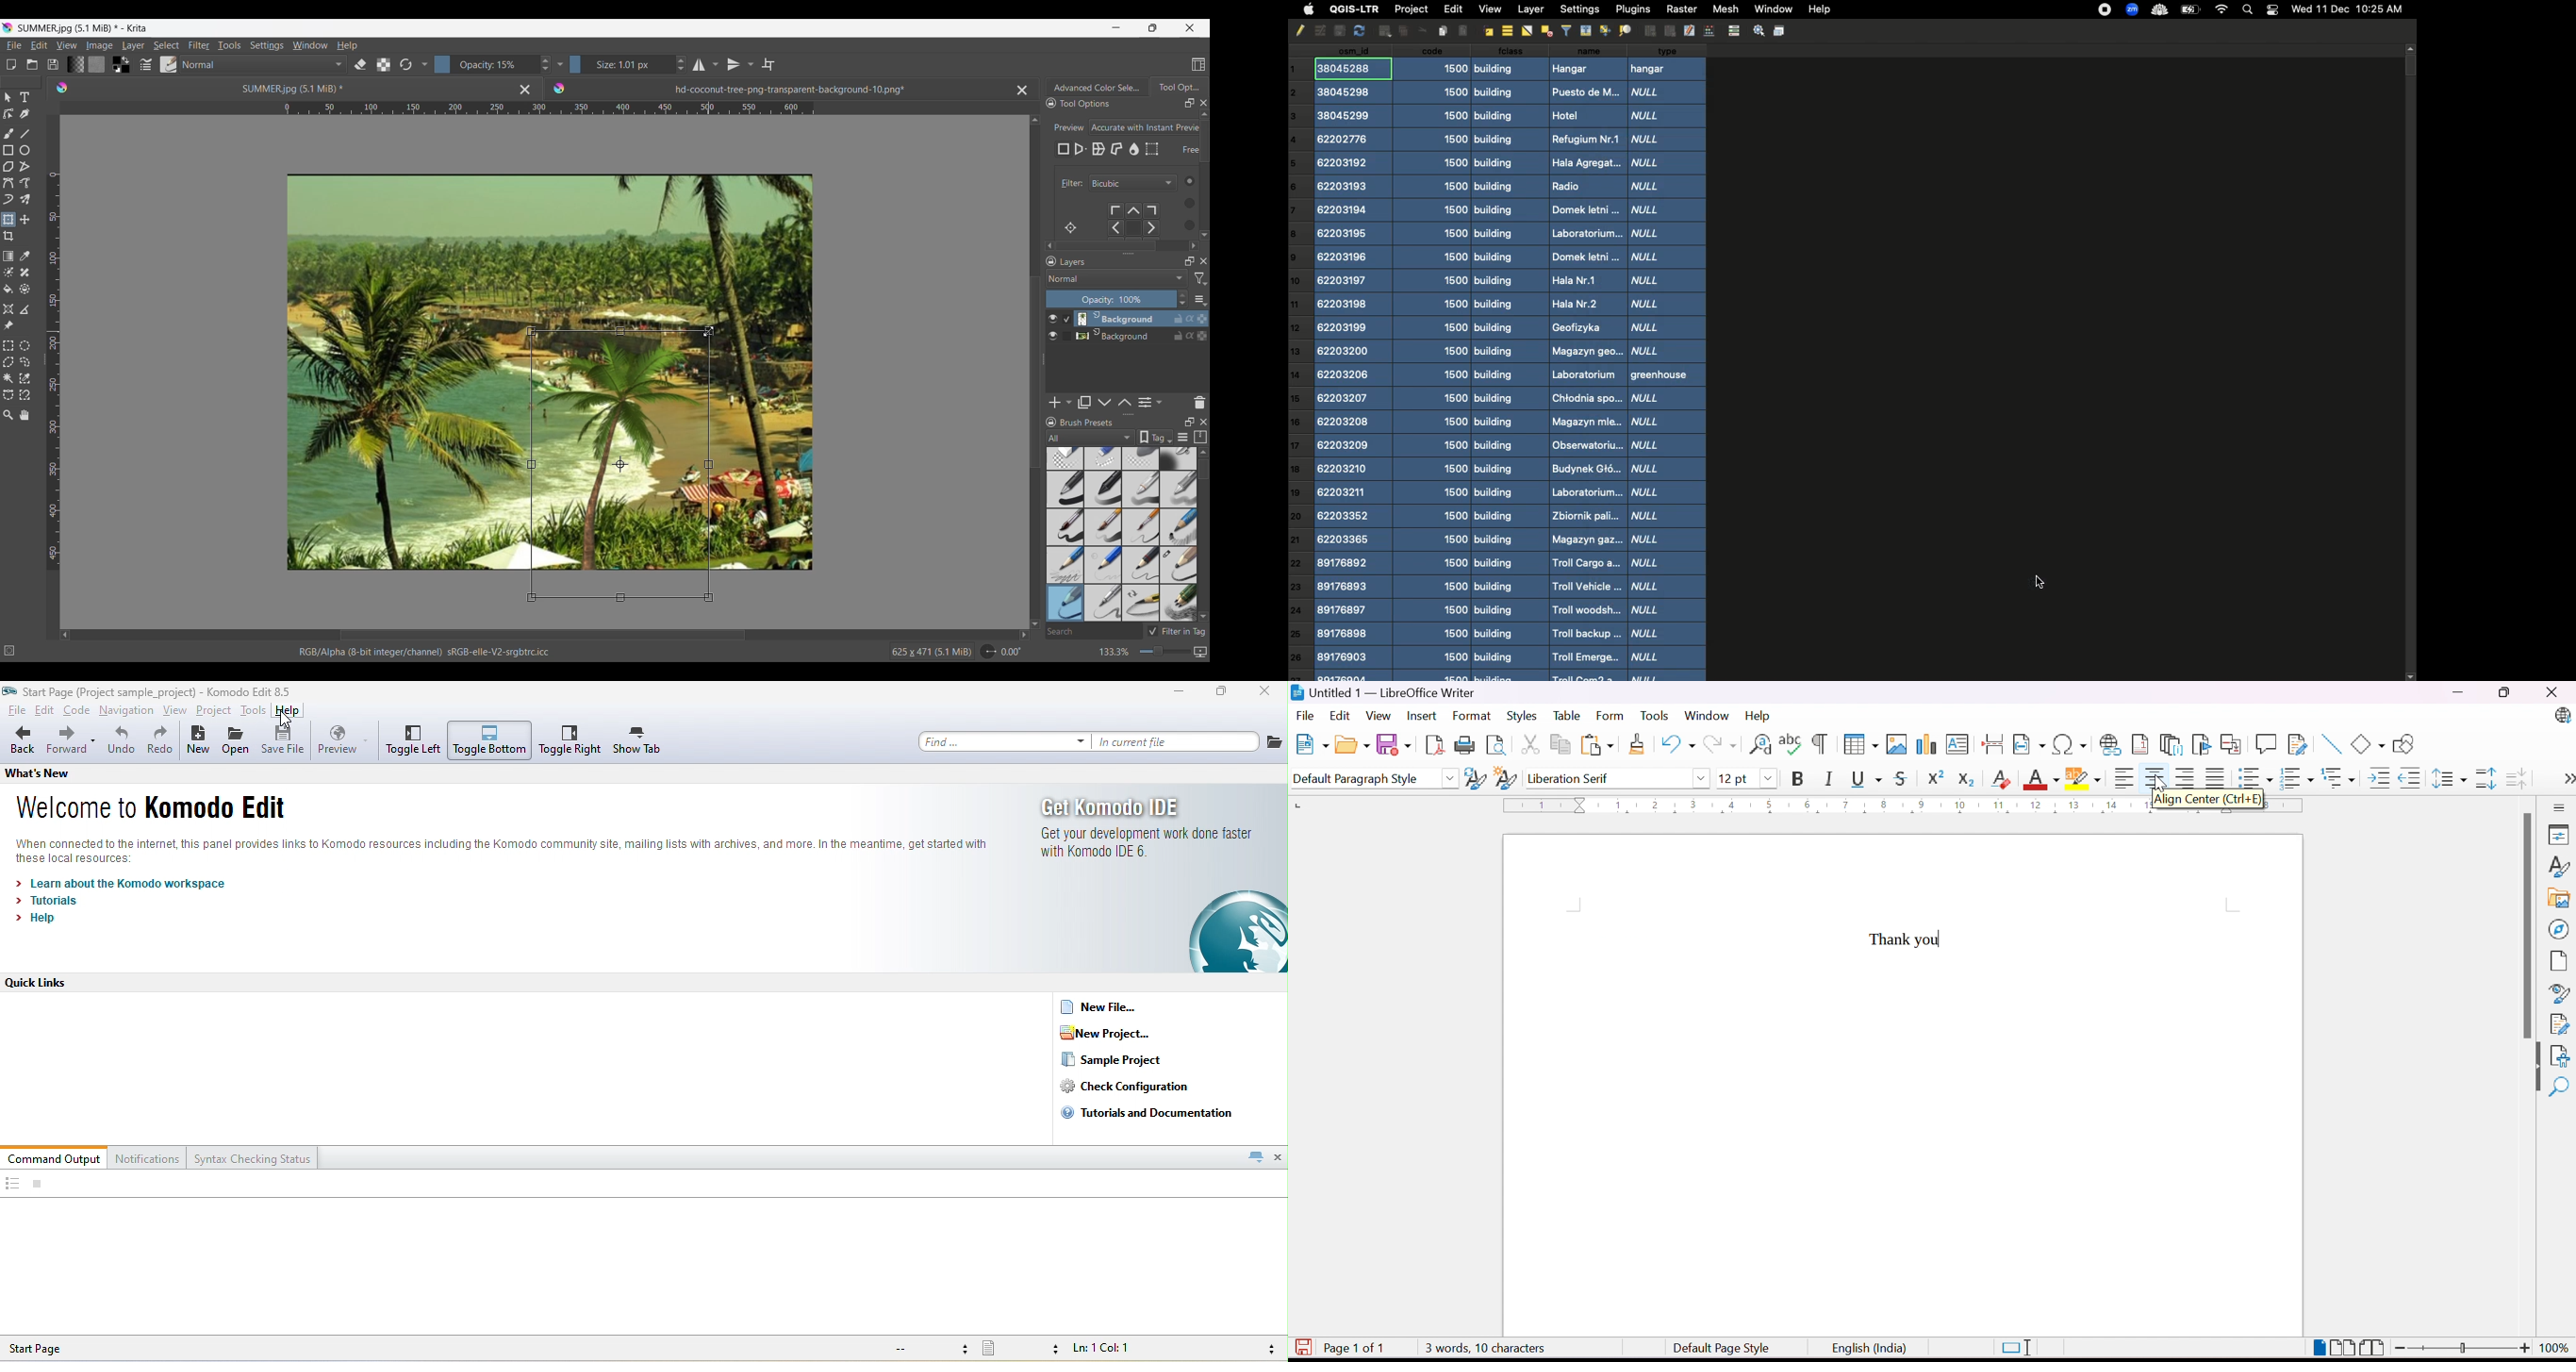 The width and height of the screenshot is (2576, 1372). What do you see at coordinates (1179, 631) in the screenshot?
I see `Filter in Tag` at bounding box center [1179, 631].